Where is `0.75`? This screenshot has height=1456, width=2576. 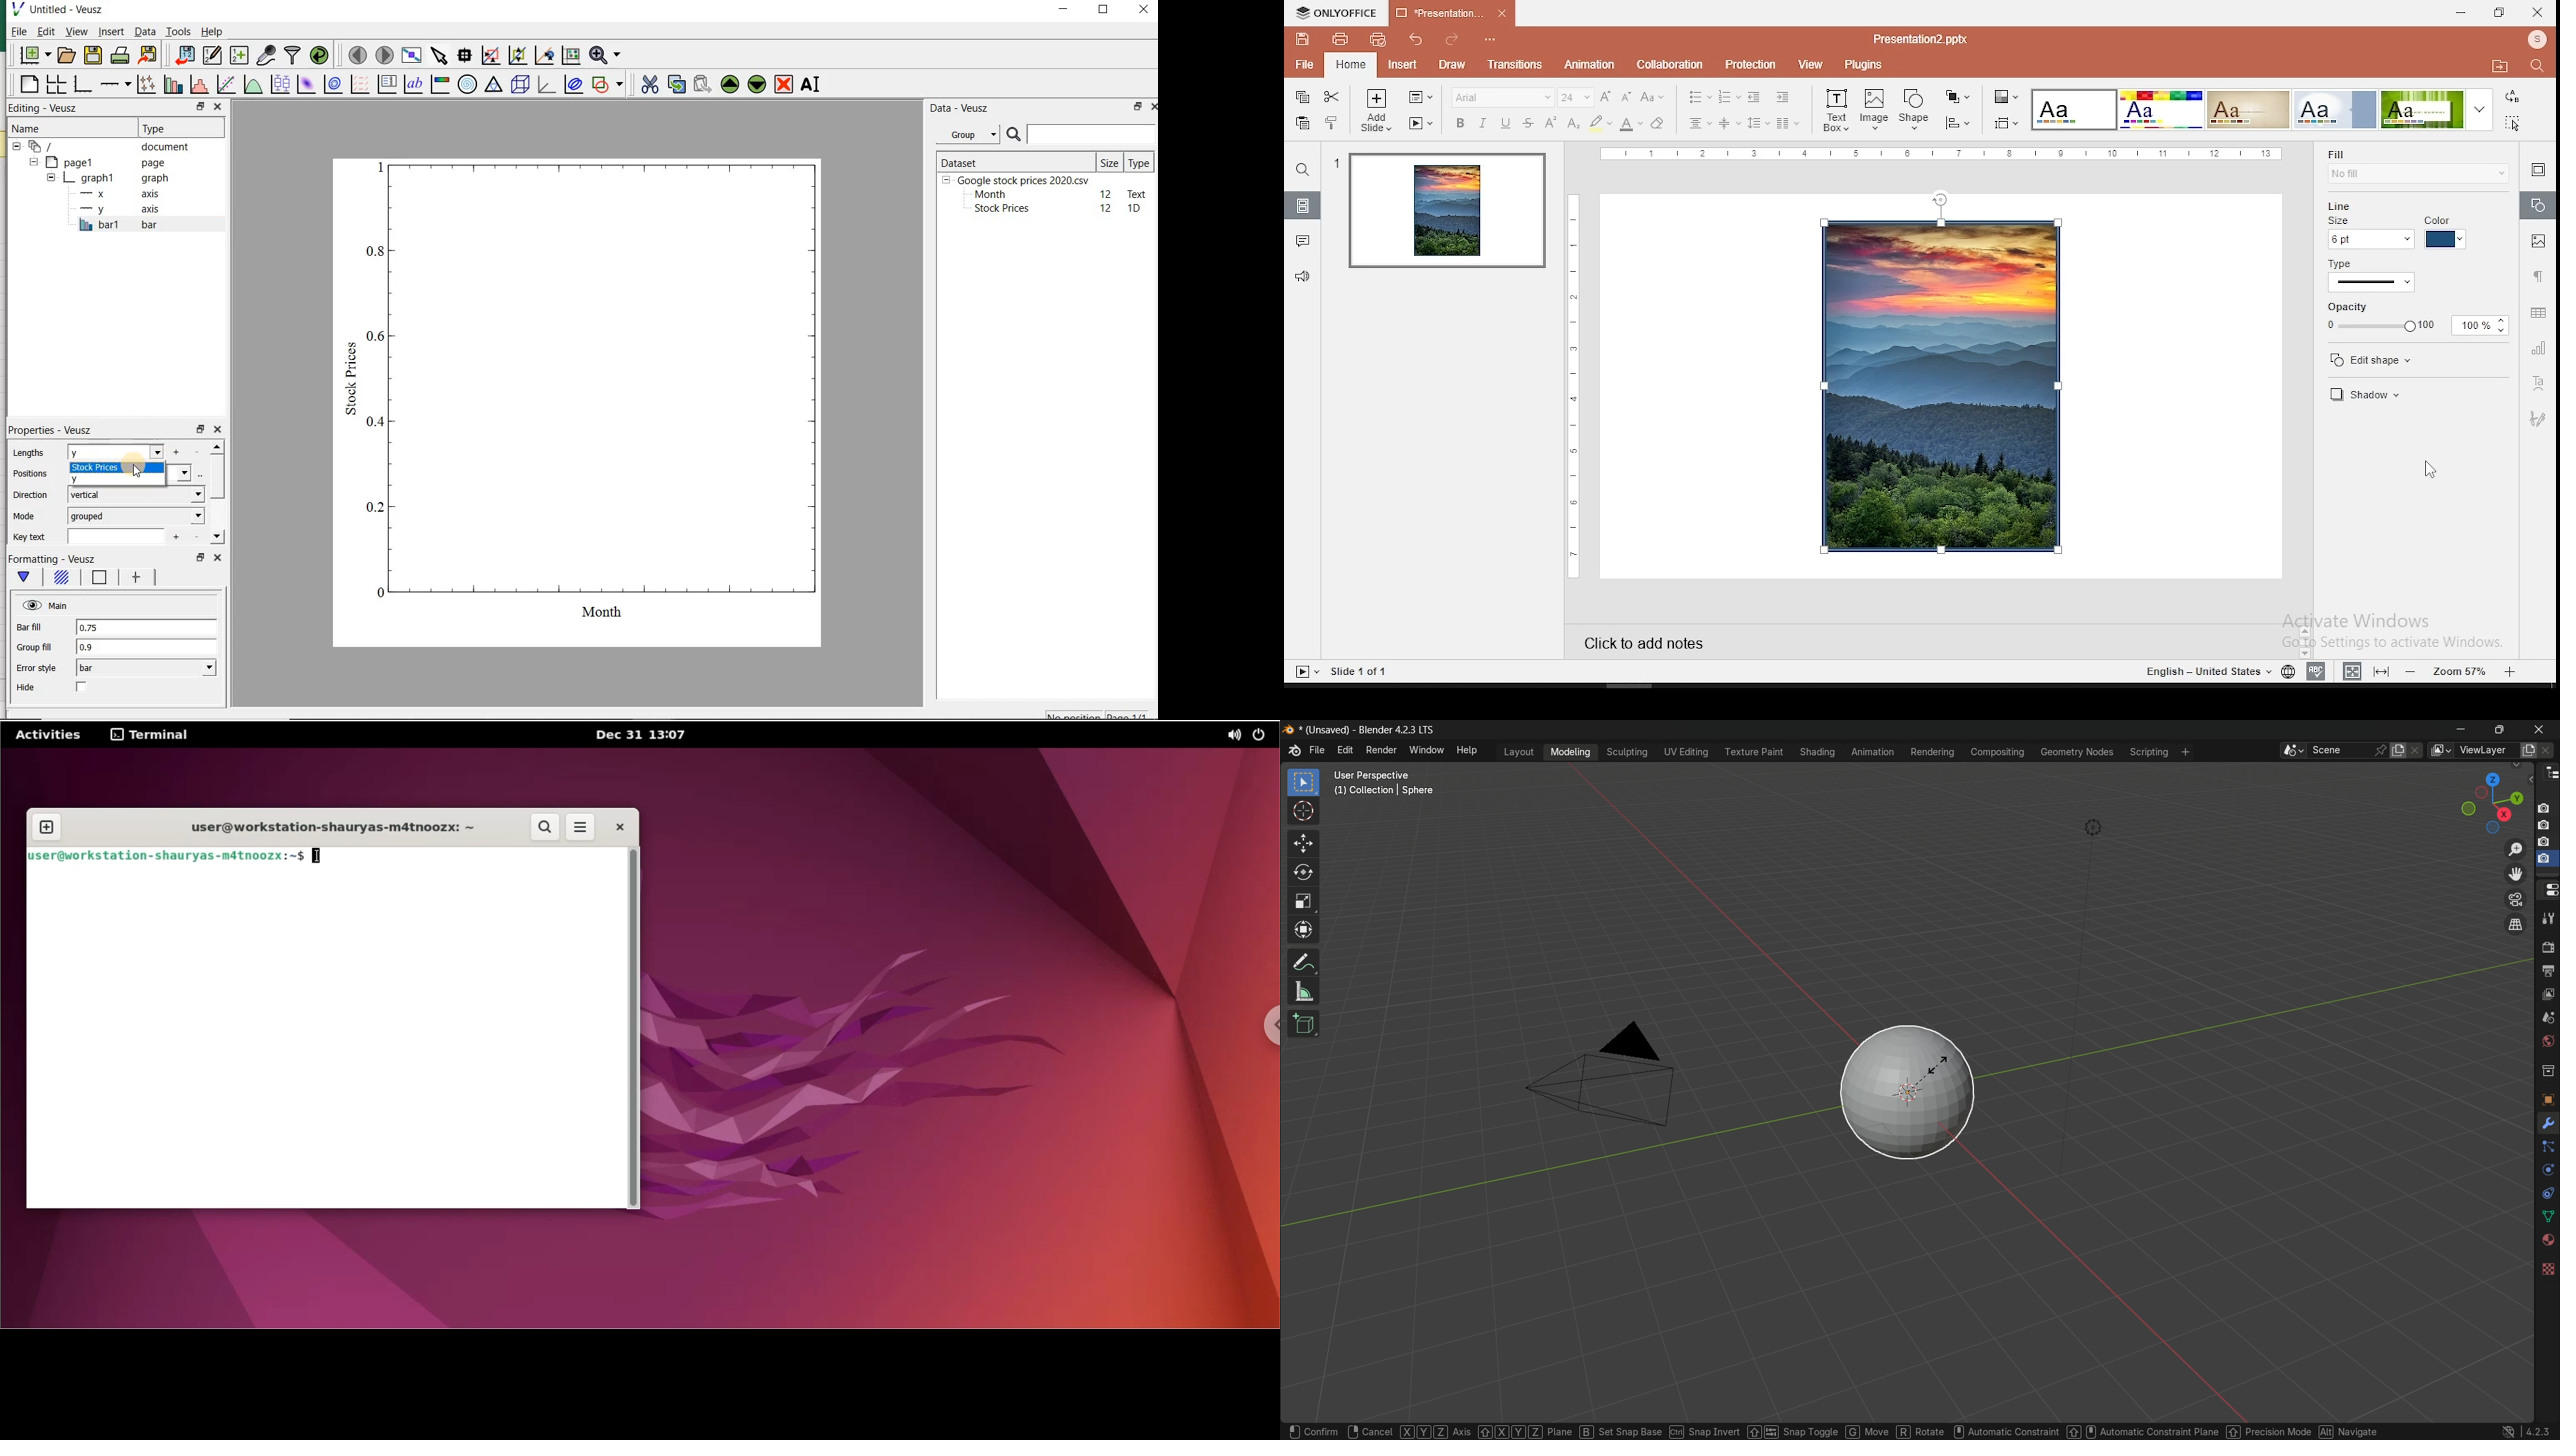 0.75 is located at coordinates (148, 628).